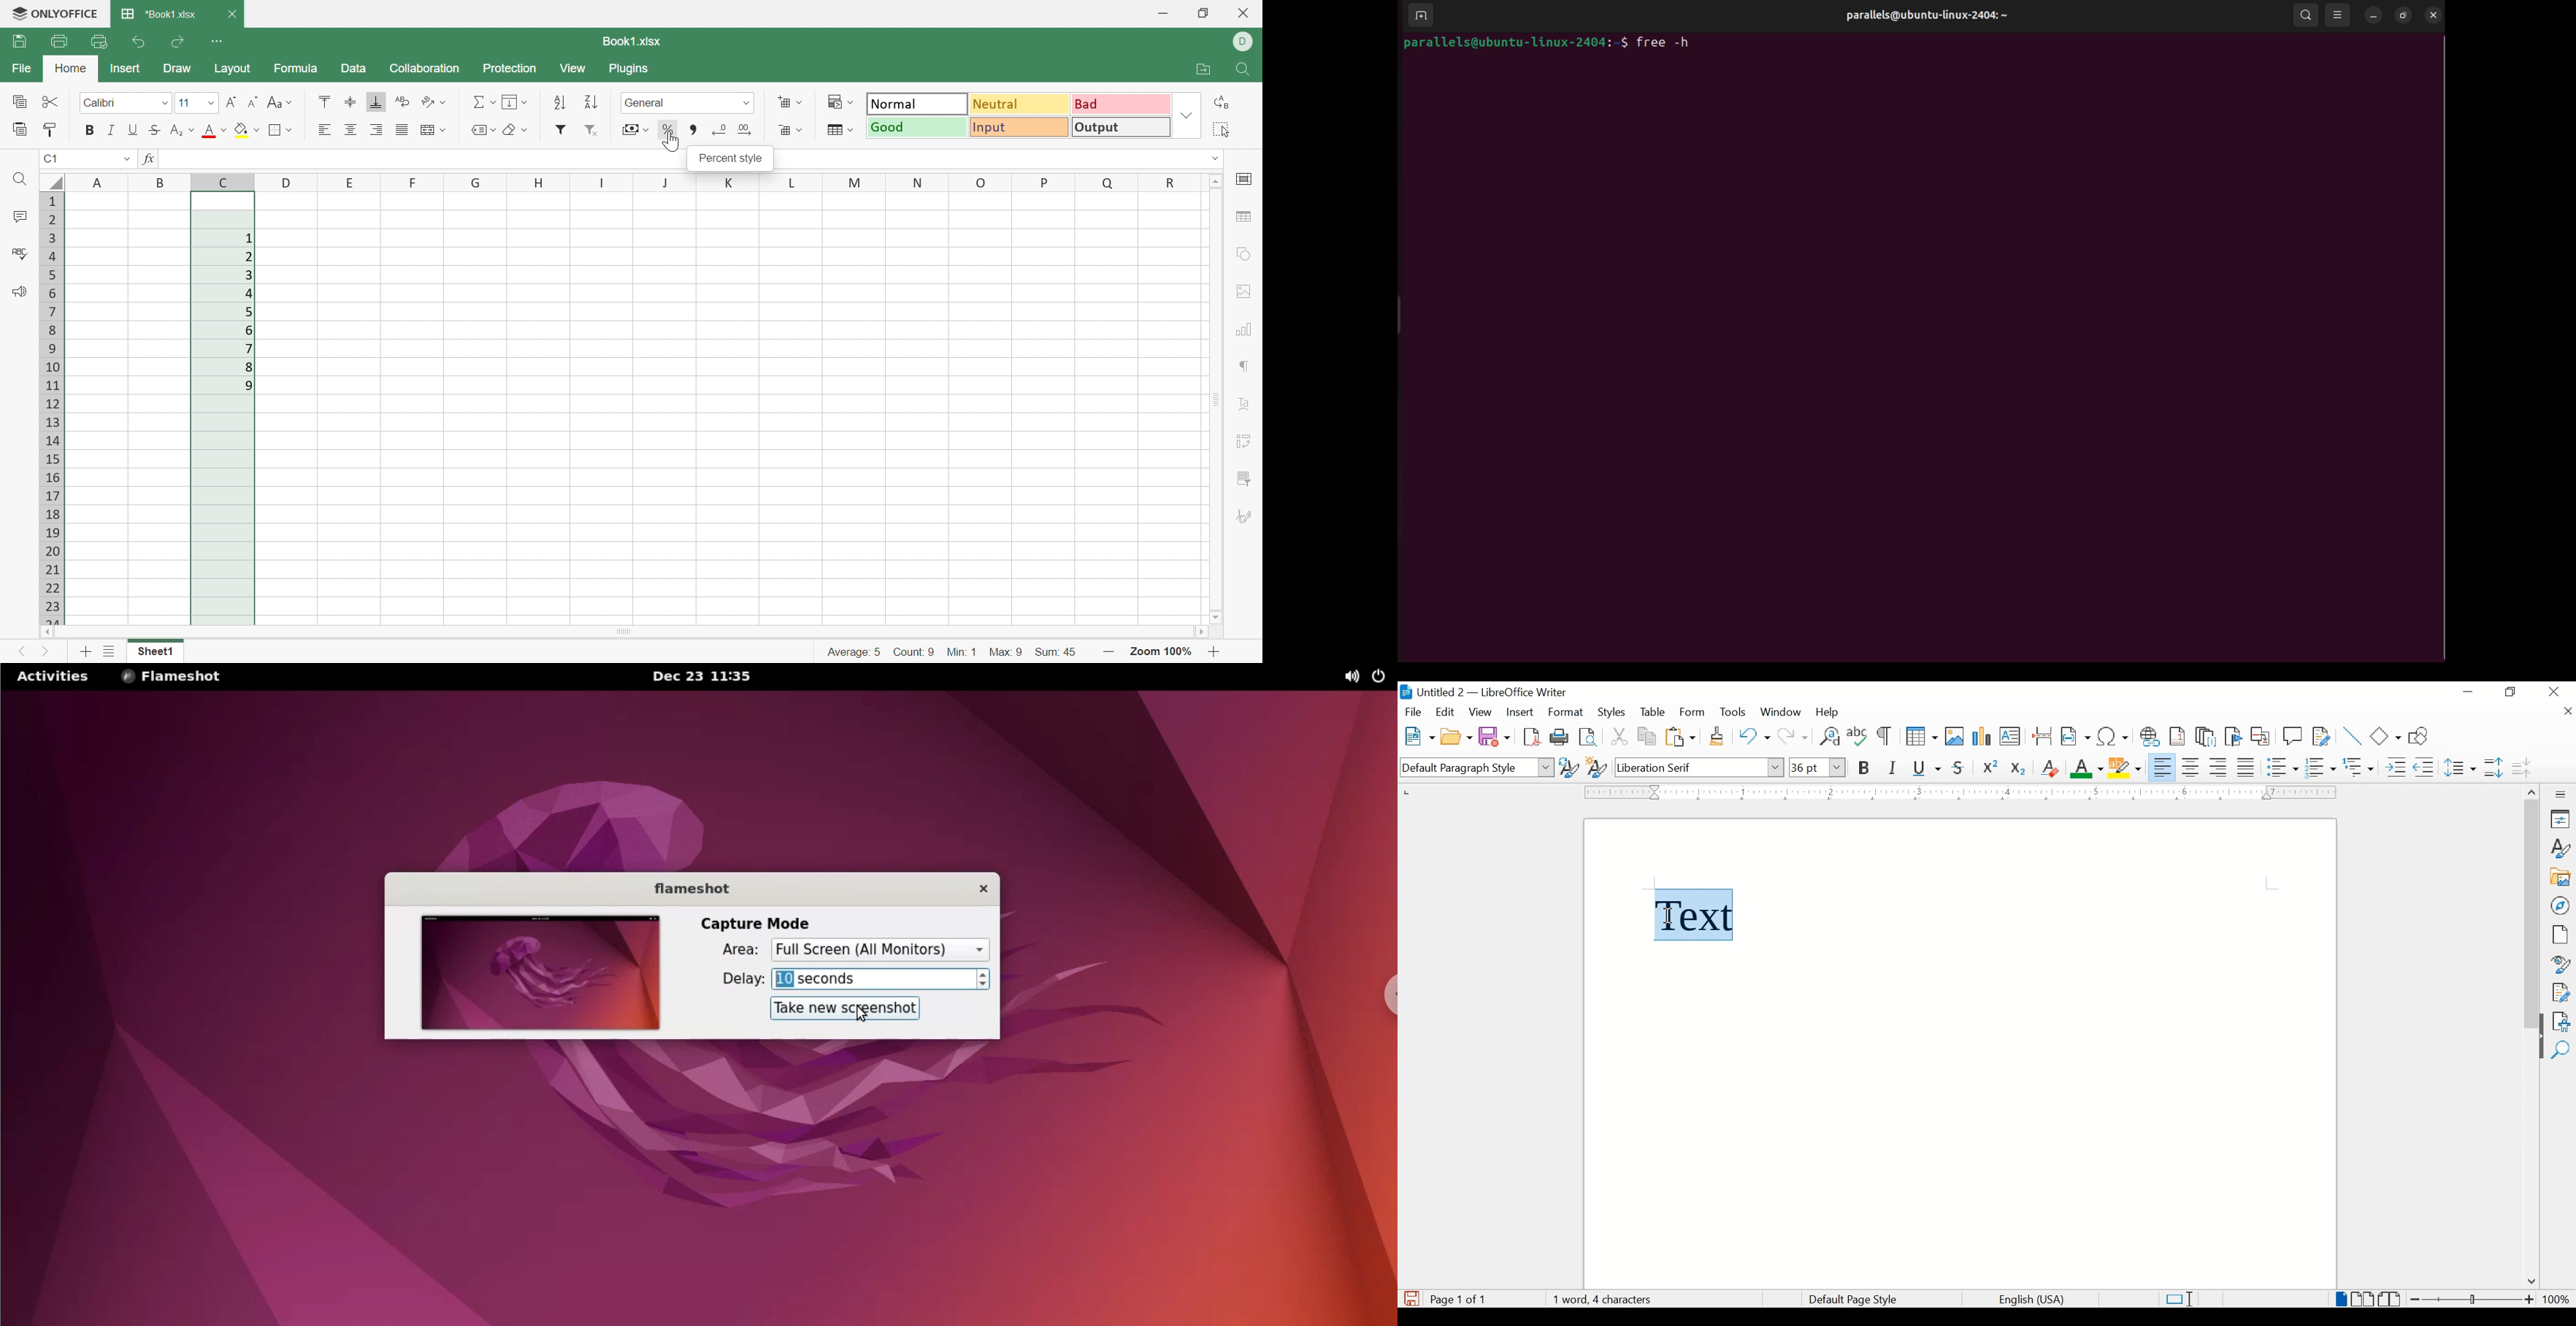  I want to click on open, so click(1456, 737).